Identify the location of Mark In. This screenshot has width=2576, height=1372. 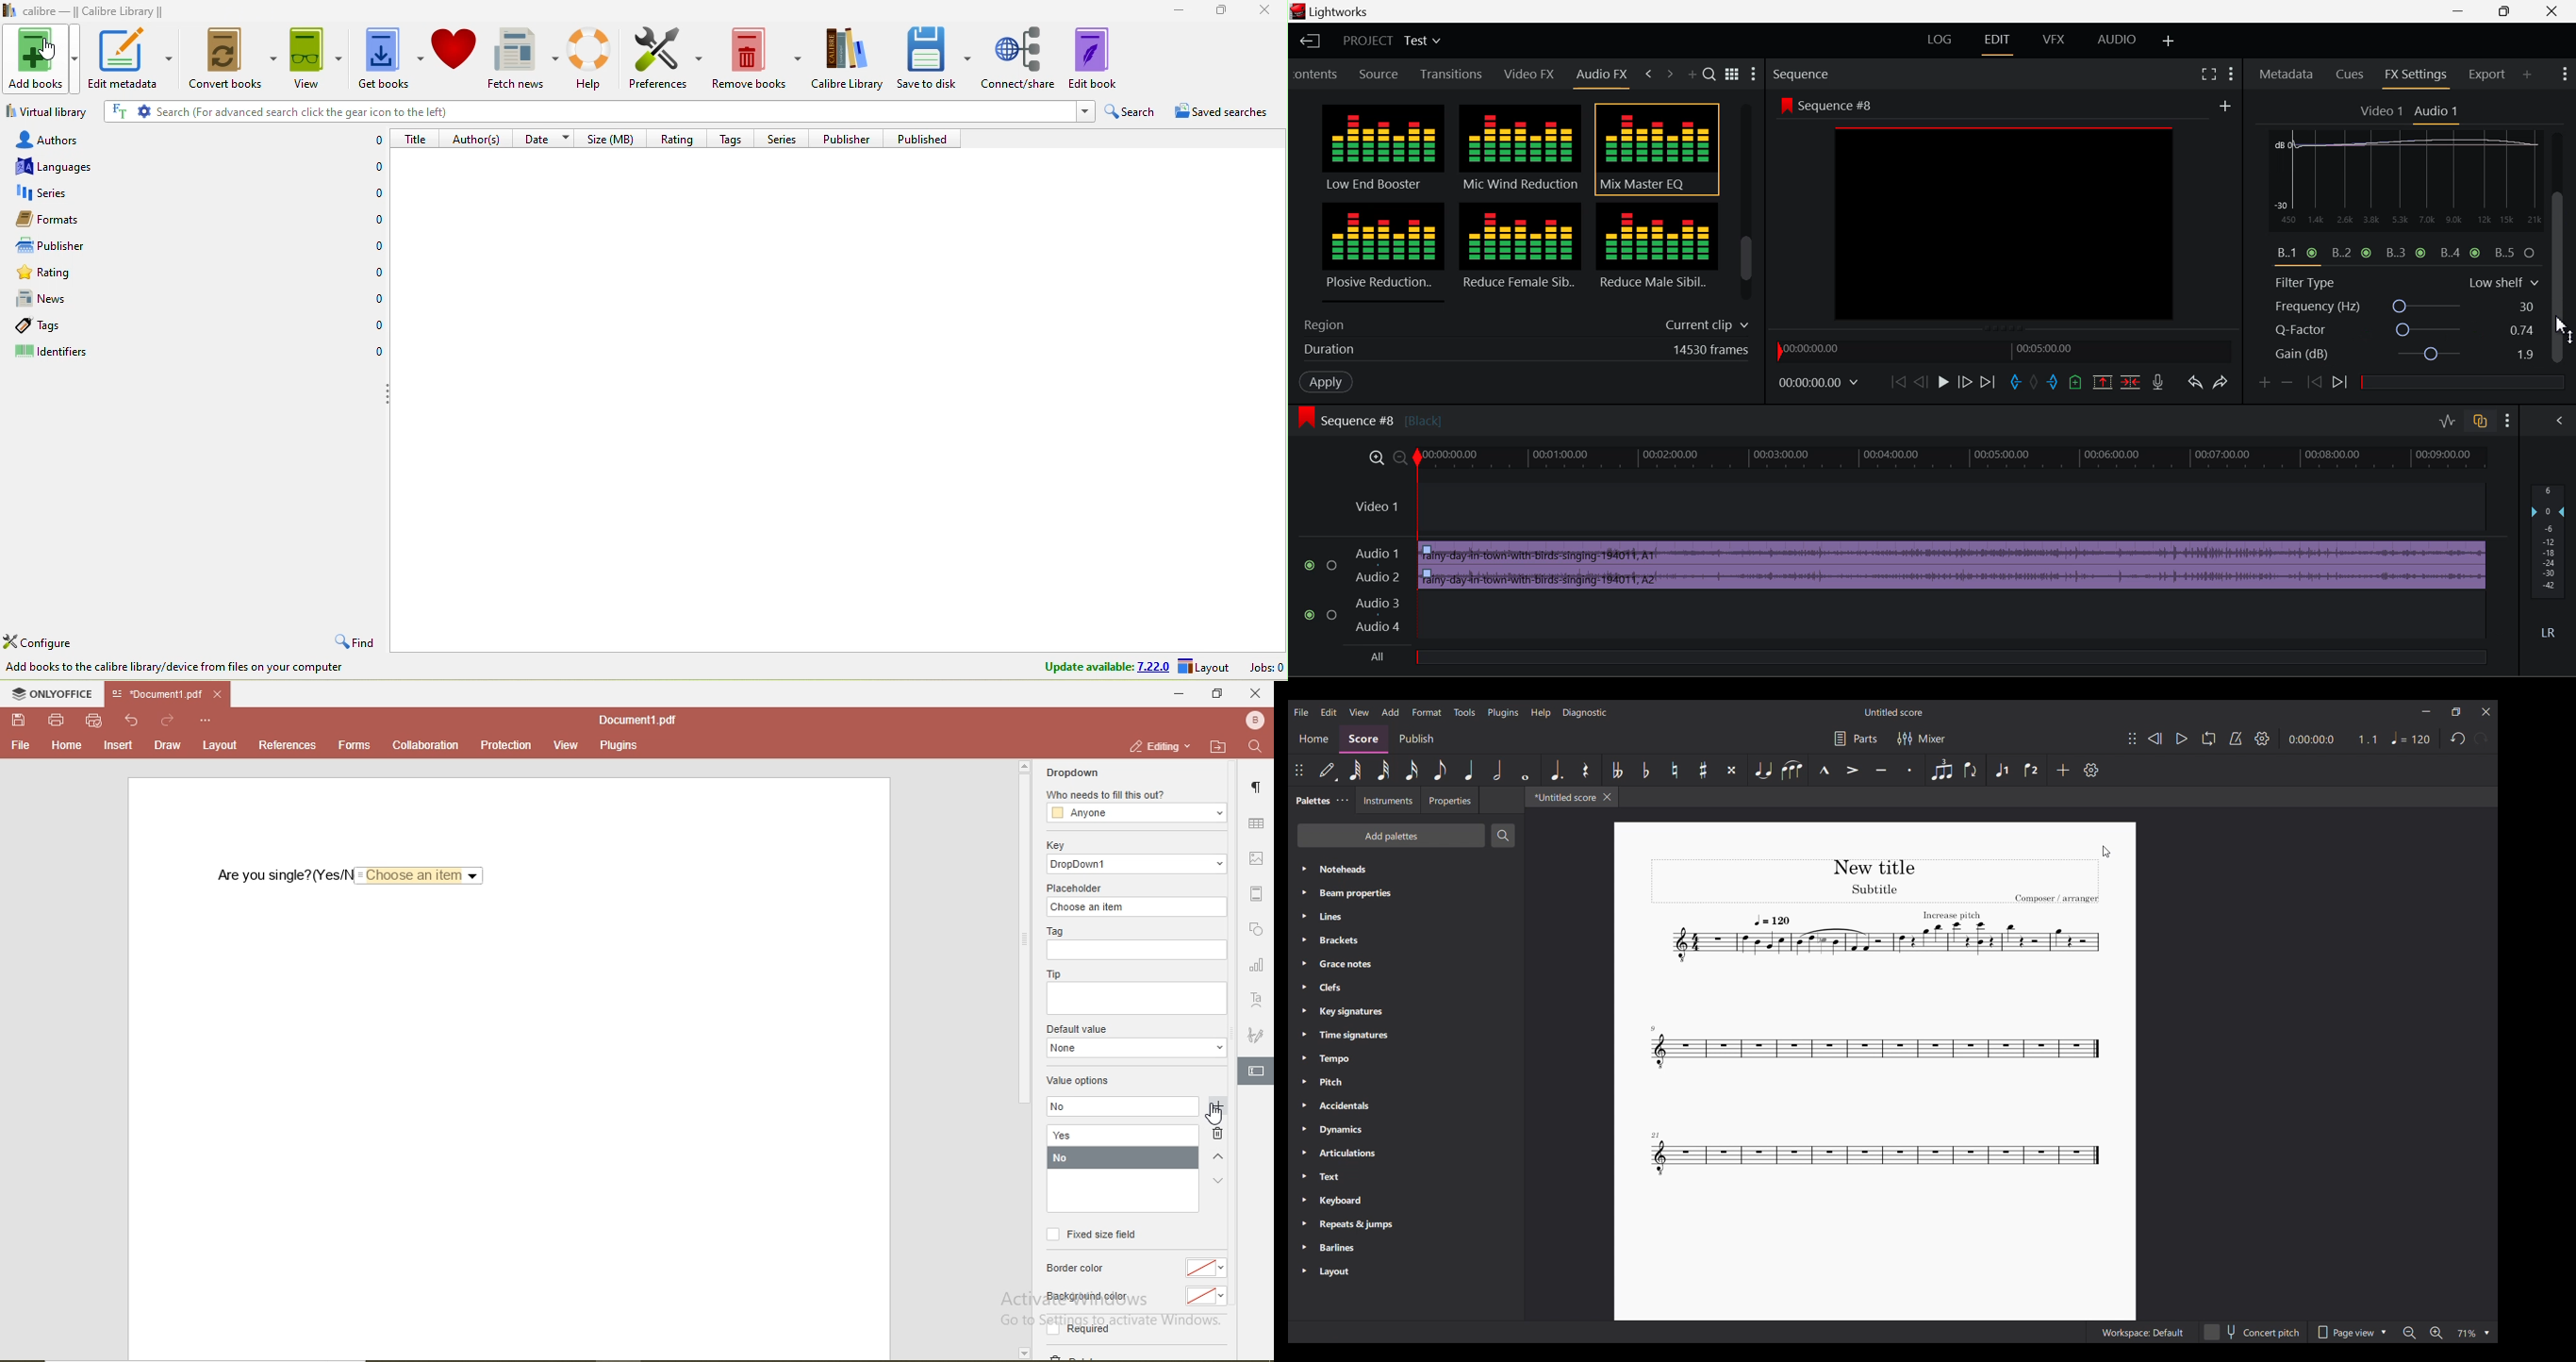
(2018, 383).